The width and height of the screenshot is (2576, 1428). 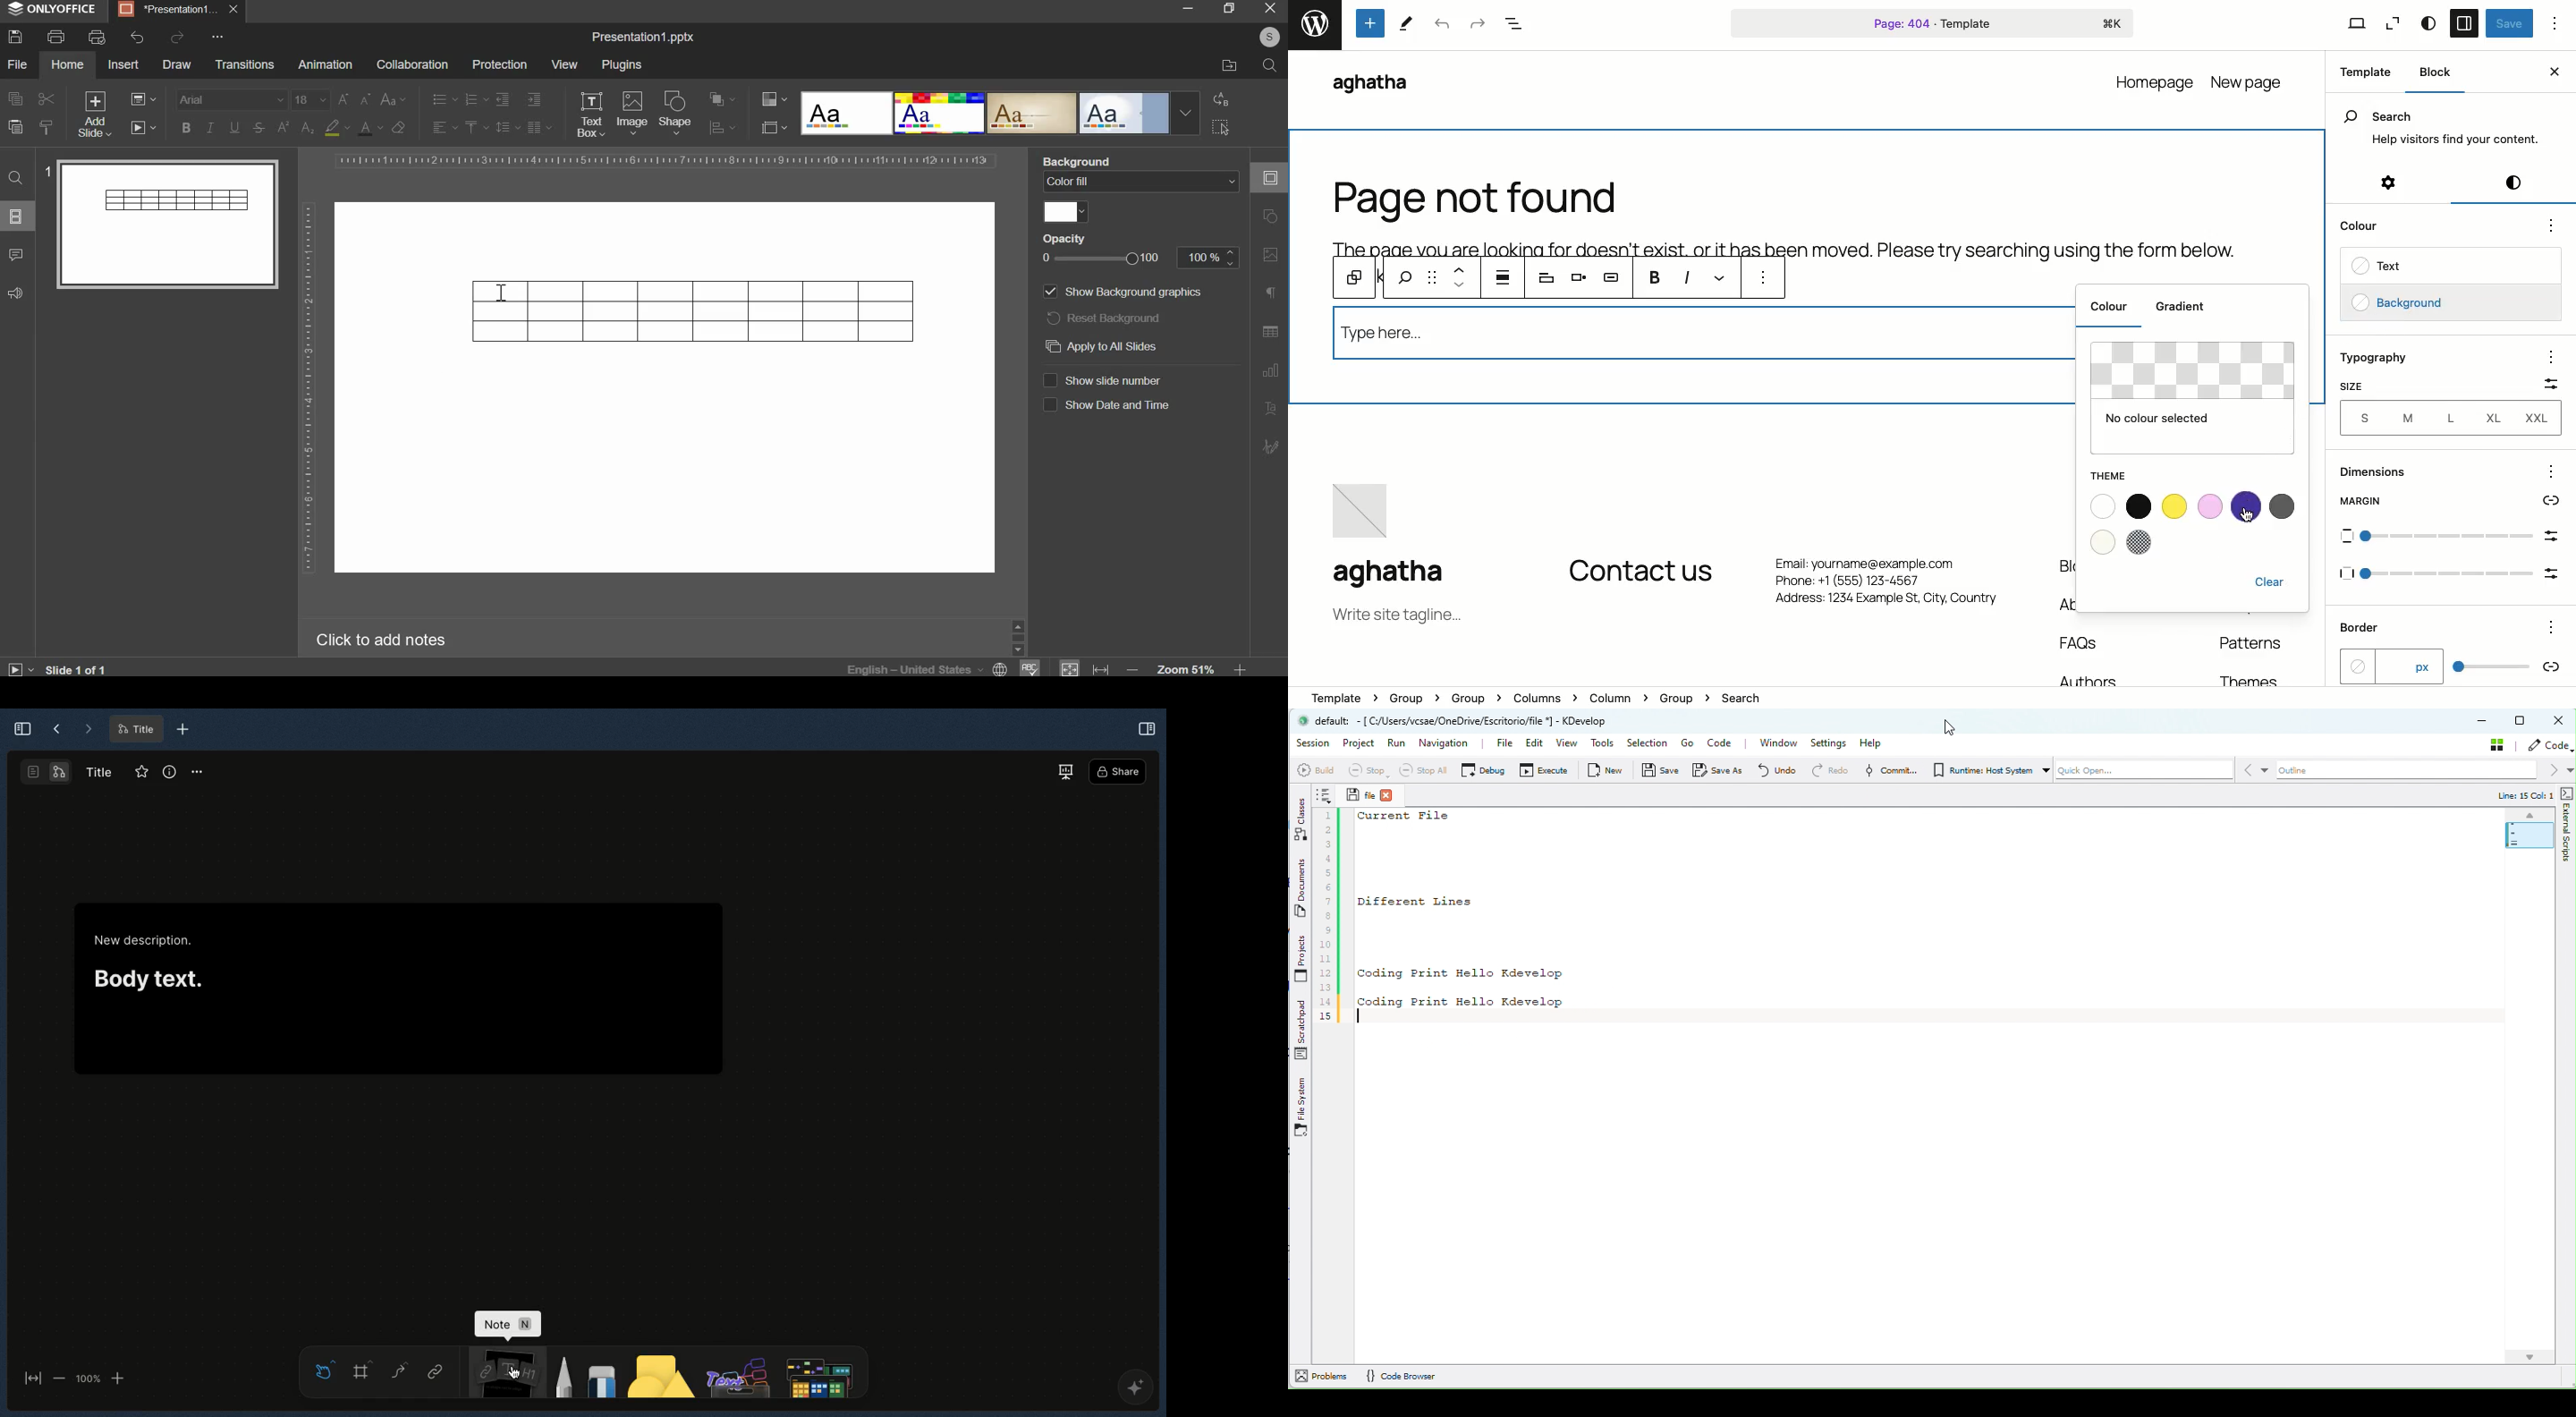 What do you see at coordinates (2360, 71) in the screenshot?
I see `Template` at bounding box center [2360, 71].